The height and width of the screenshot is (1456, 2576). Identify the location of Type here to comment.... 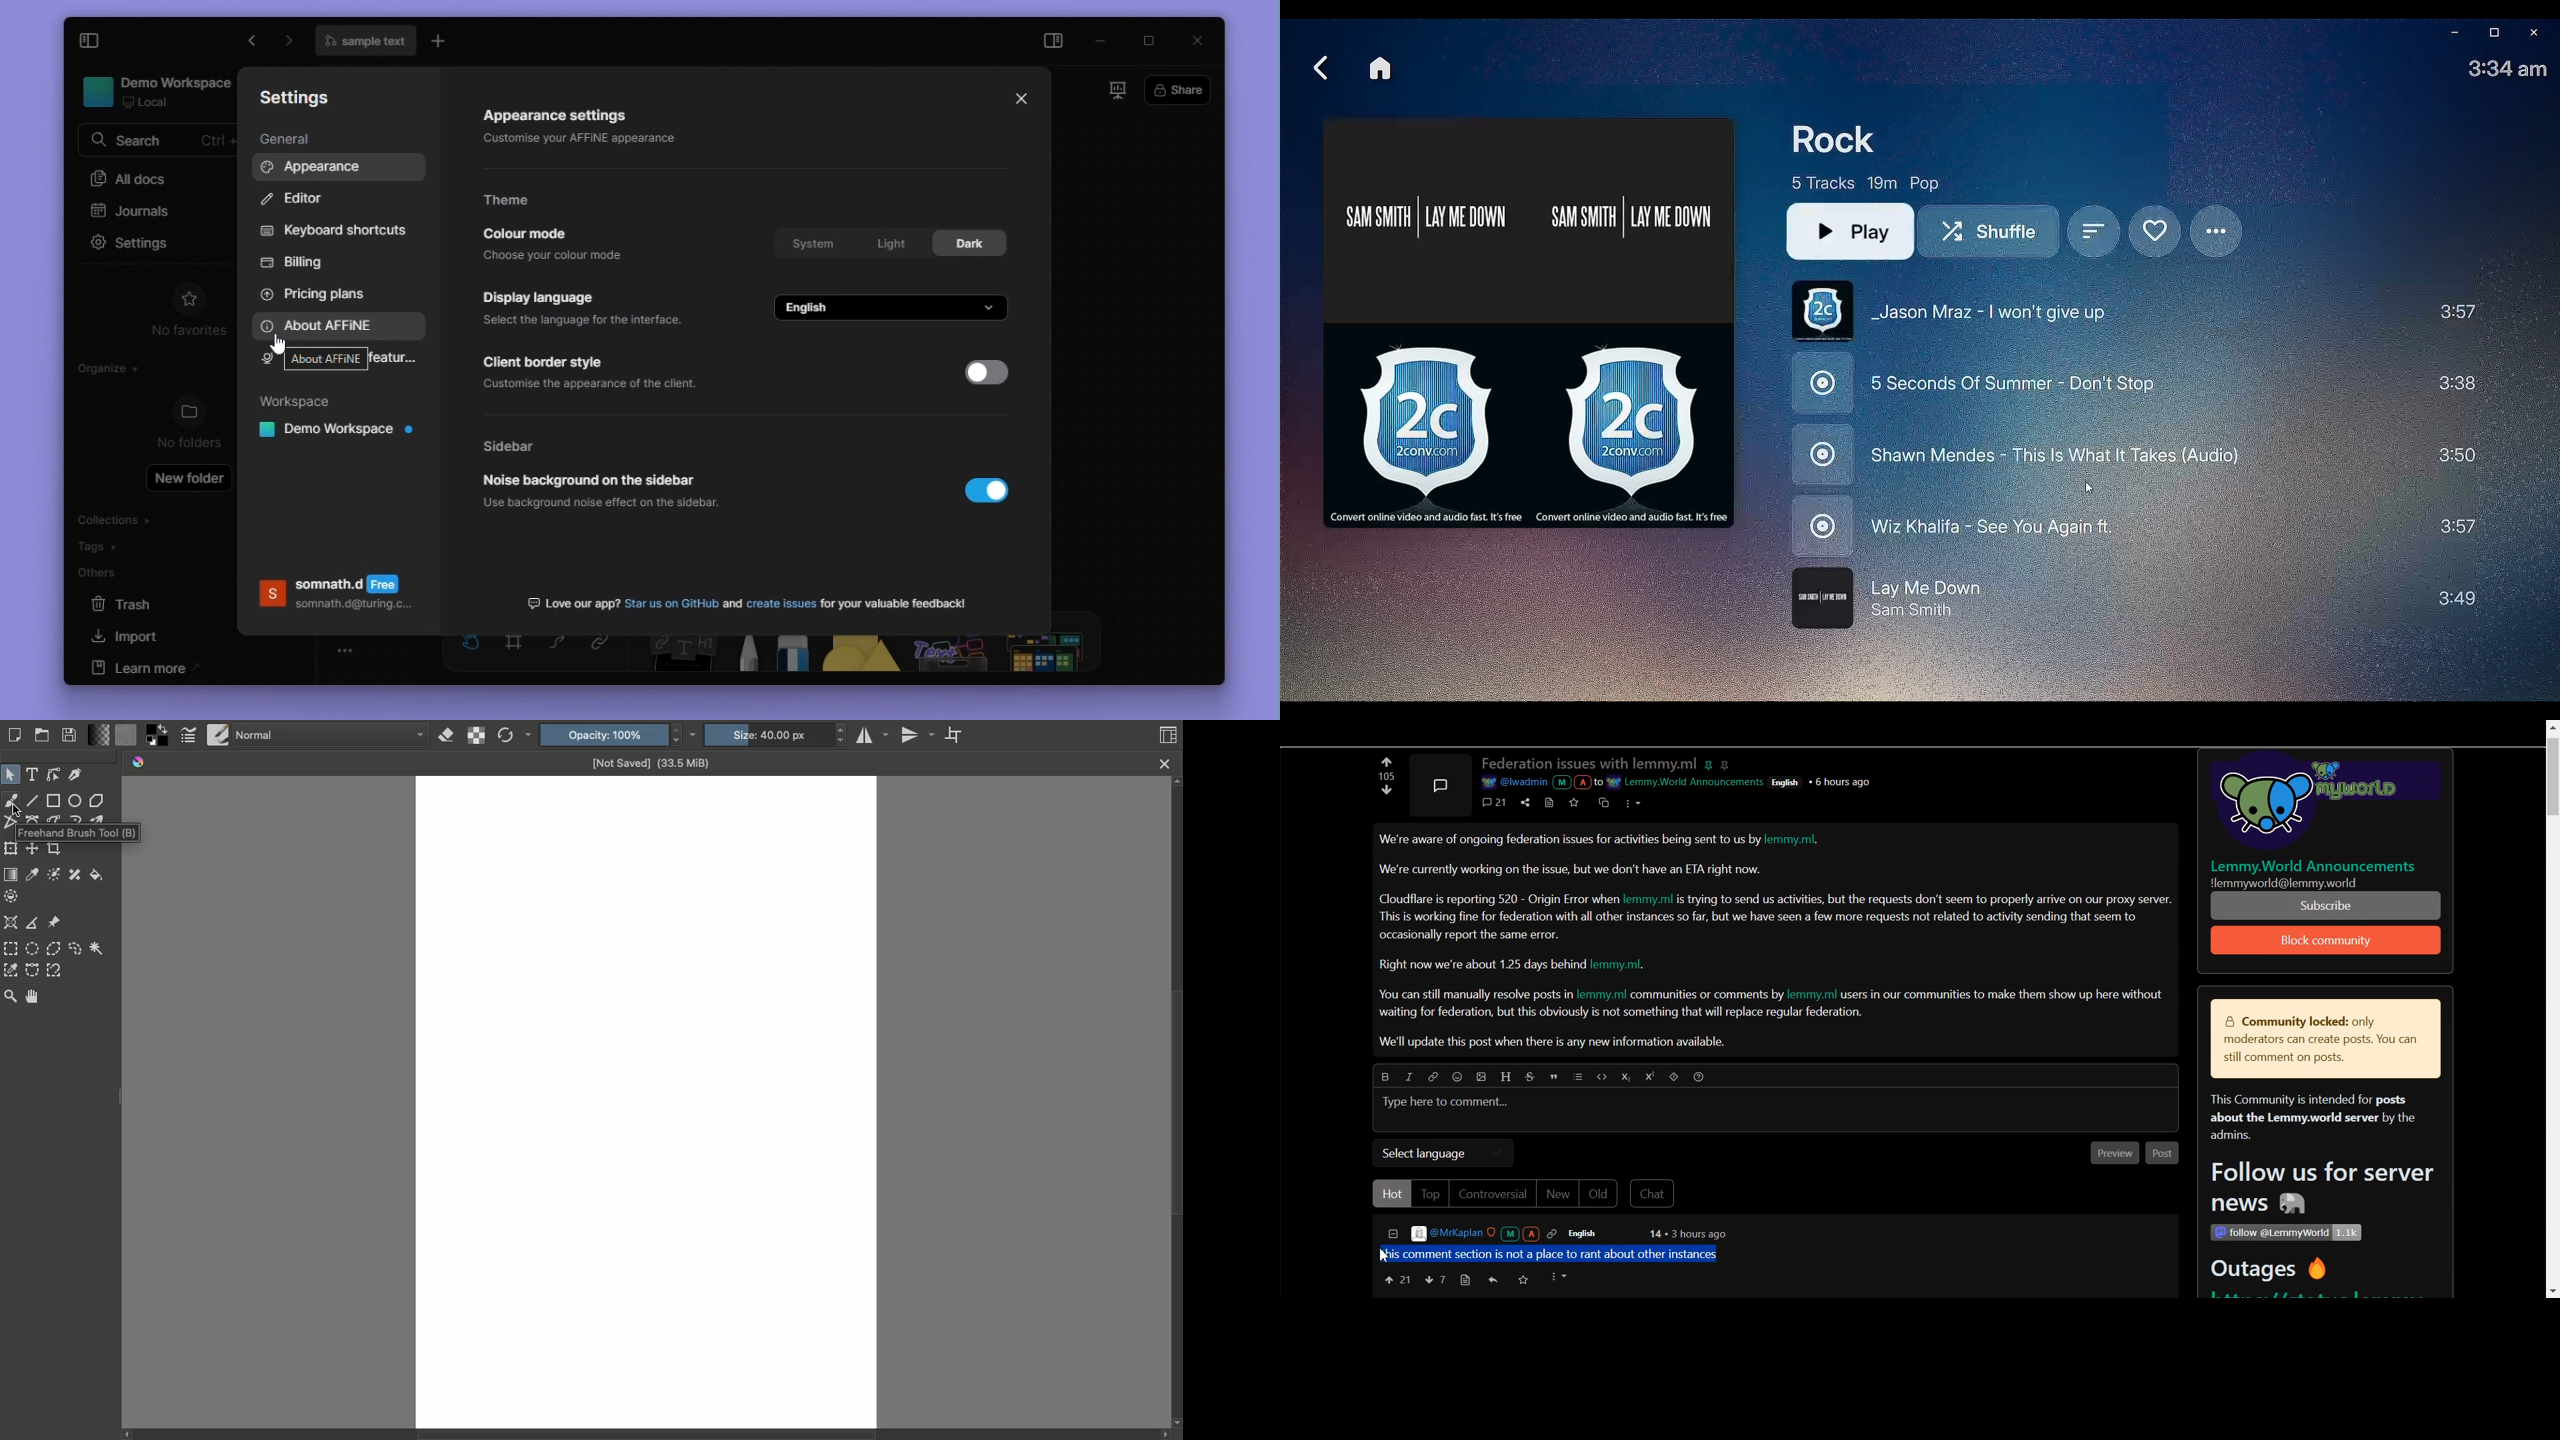
(1447, 1103).